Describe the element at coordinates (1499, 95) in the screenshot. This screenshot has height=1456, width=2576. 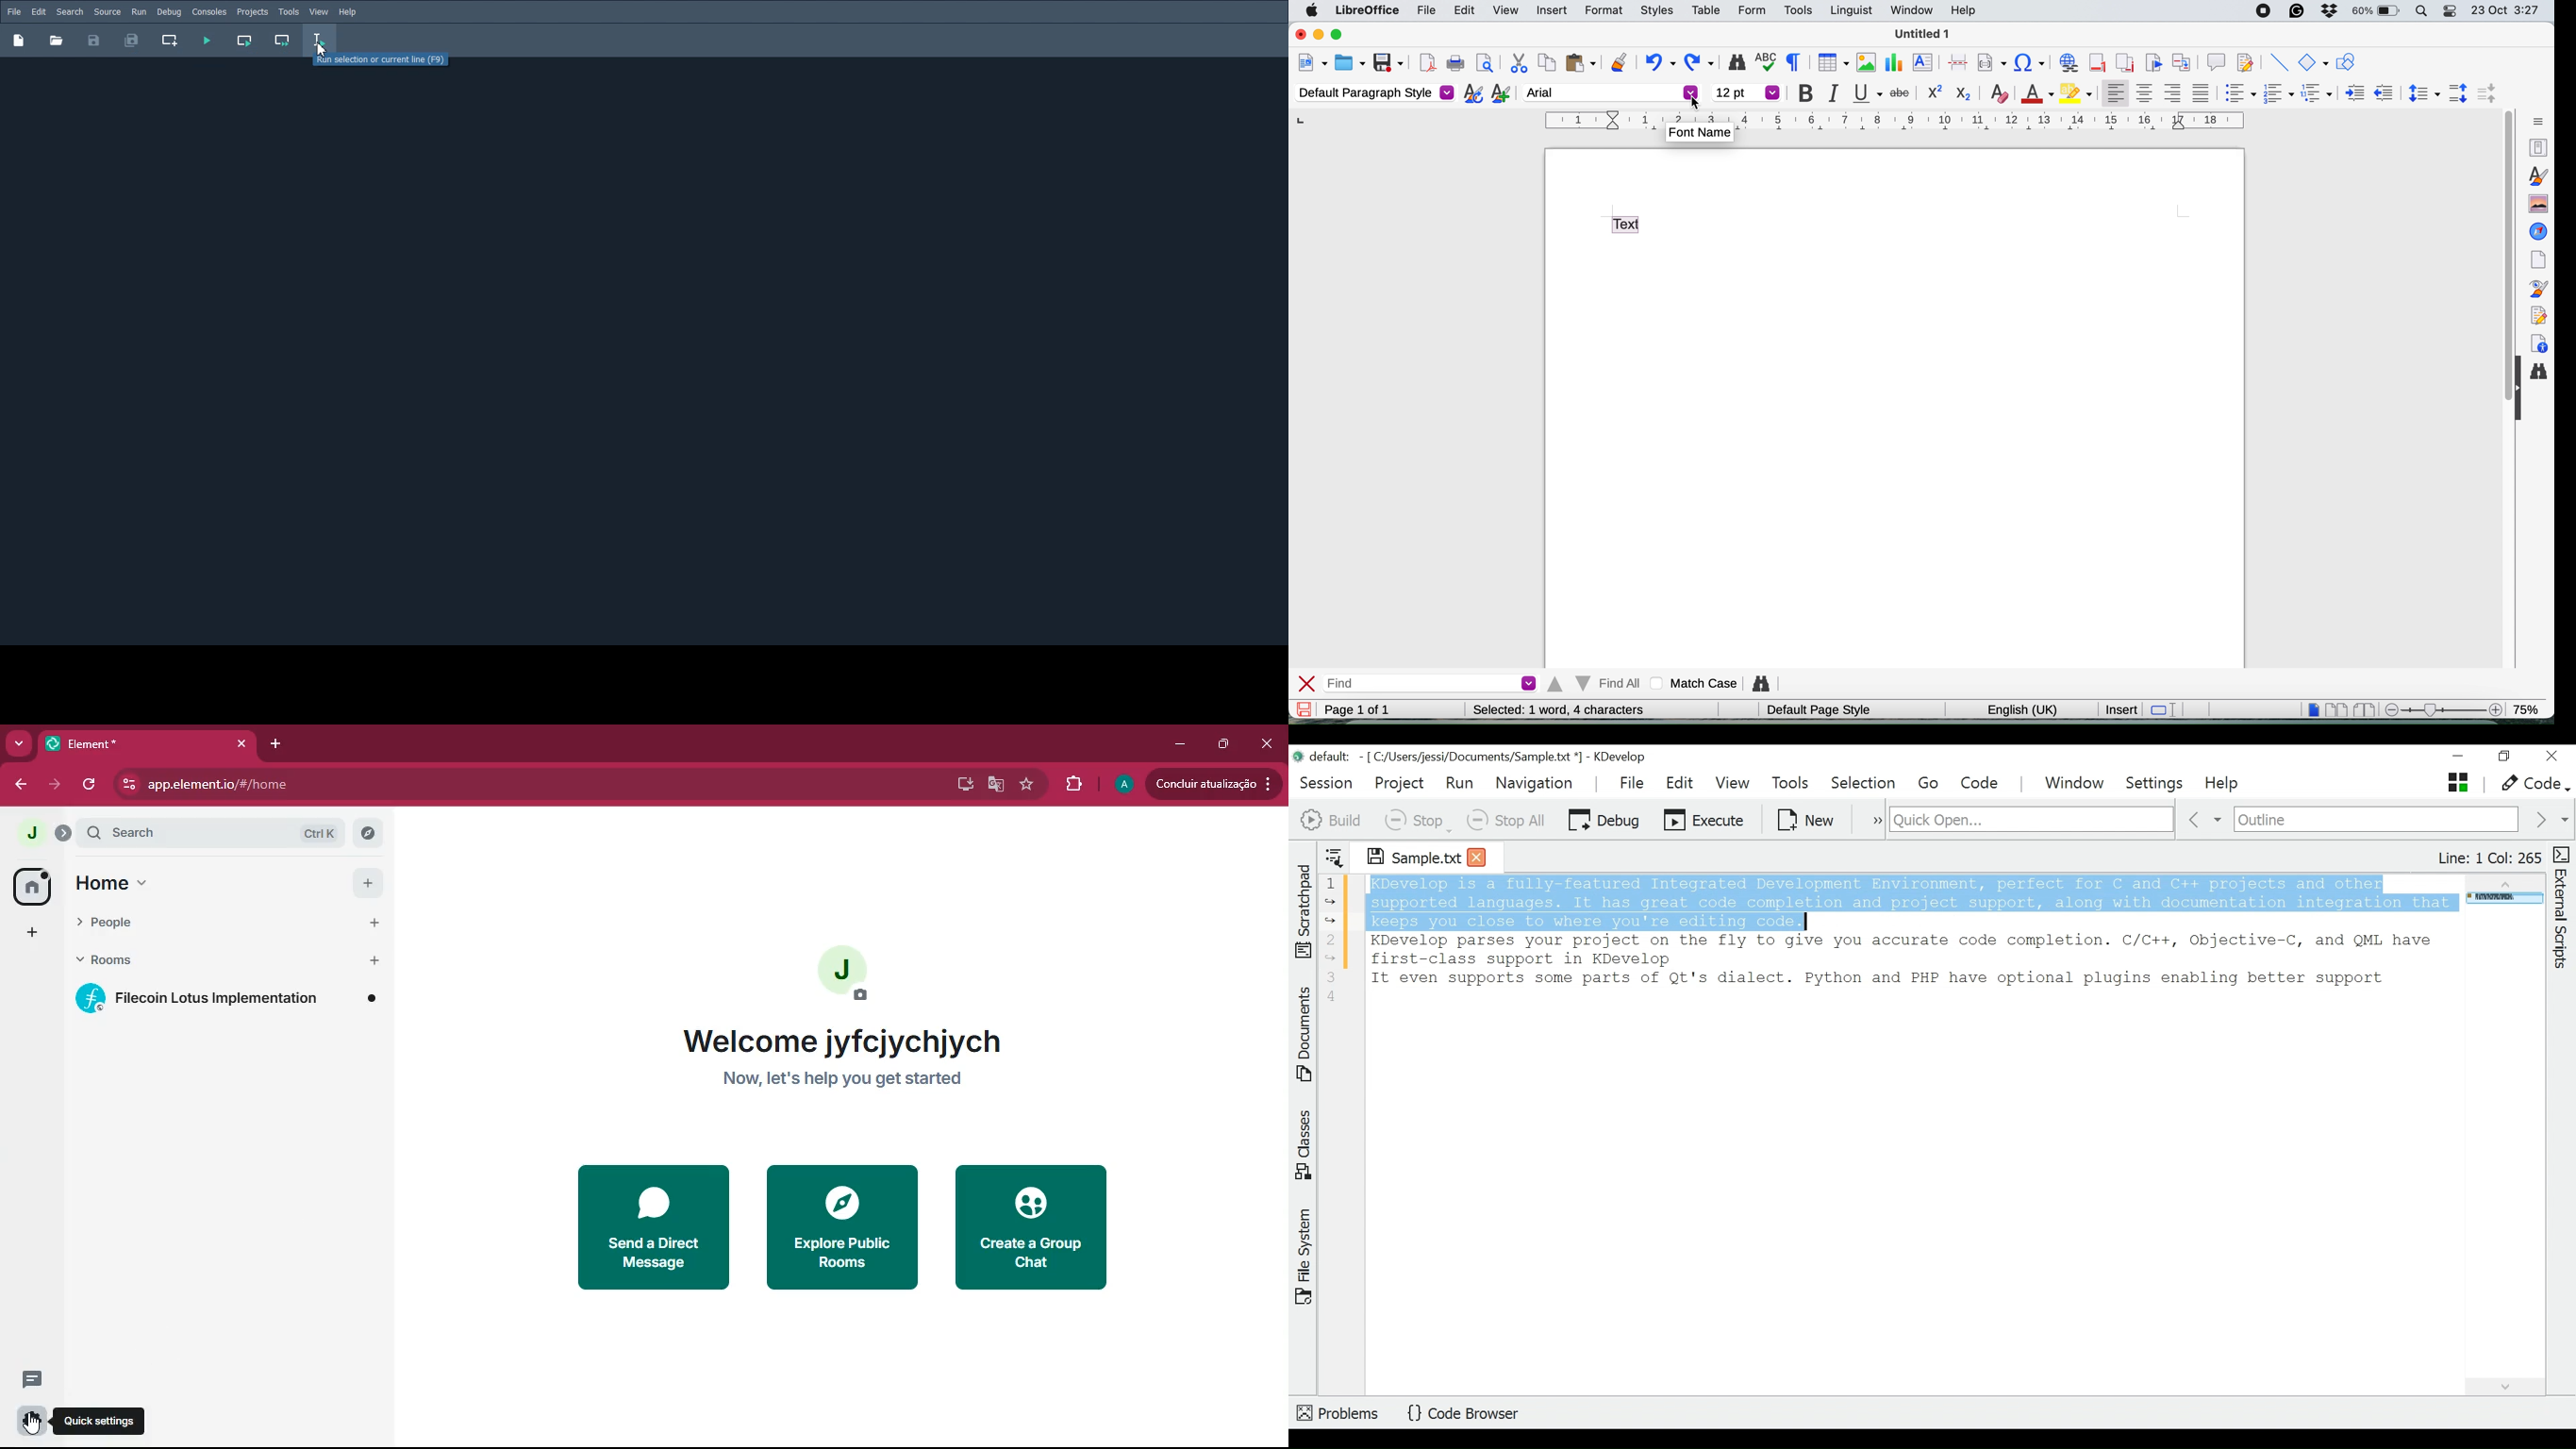
I see `new style from selection` at that location.